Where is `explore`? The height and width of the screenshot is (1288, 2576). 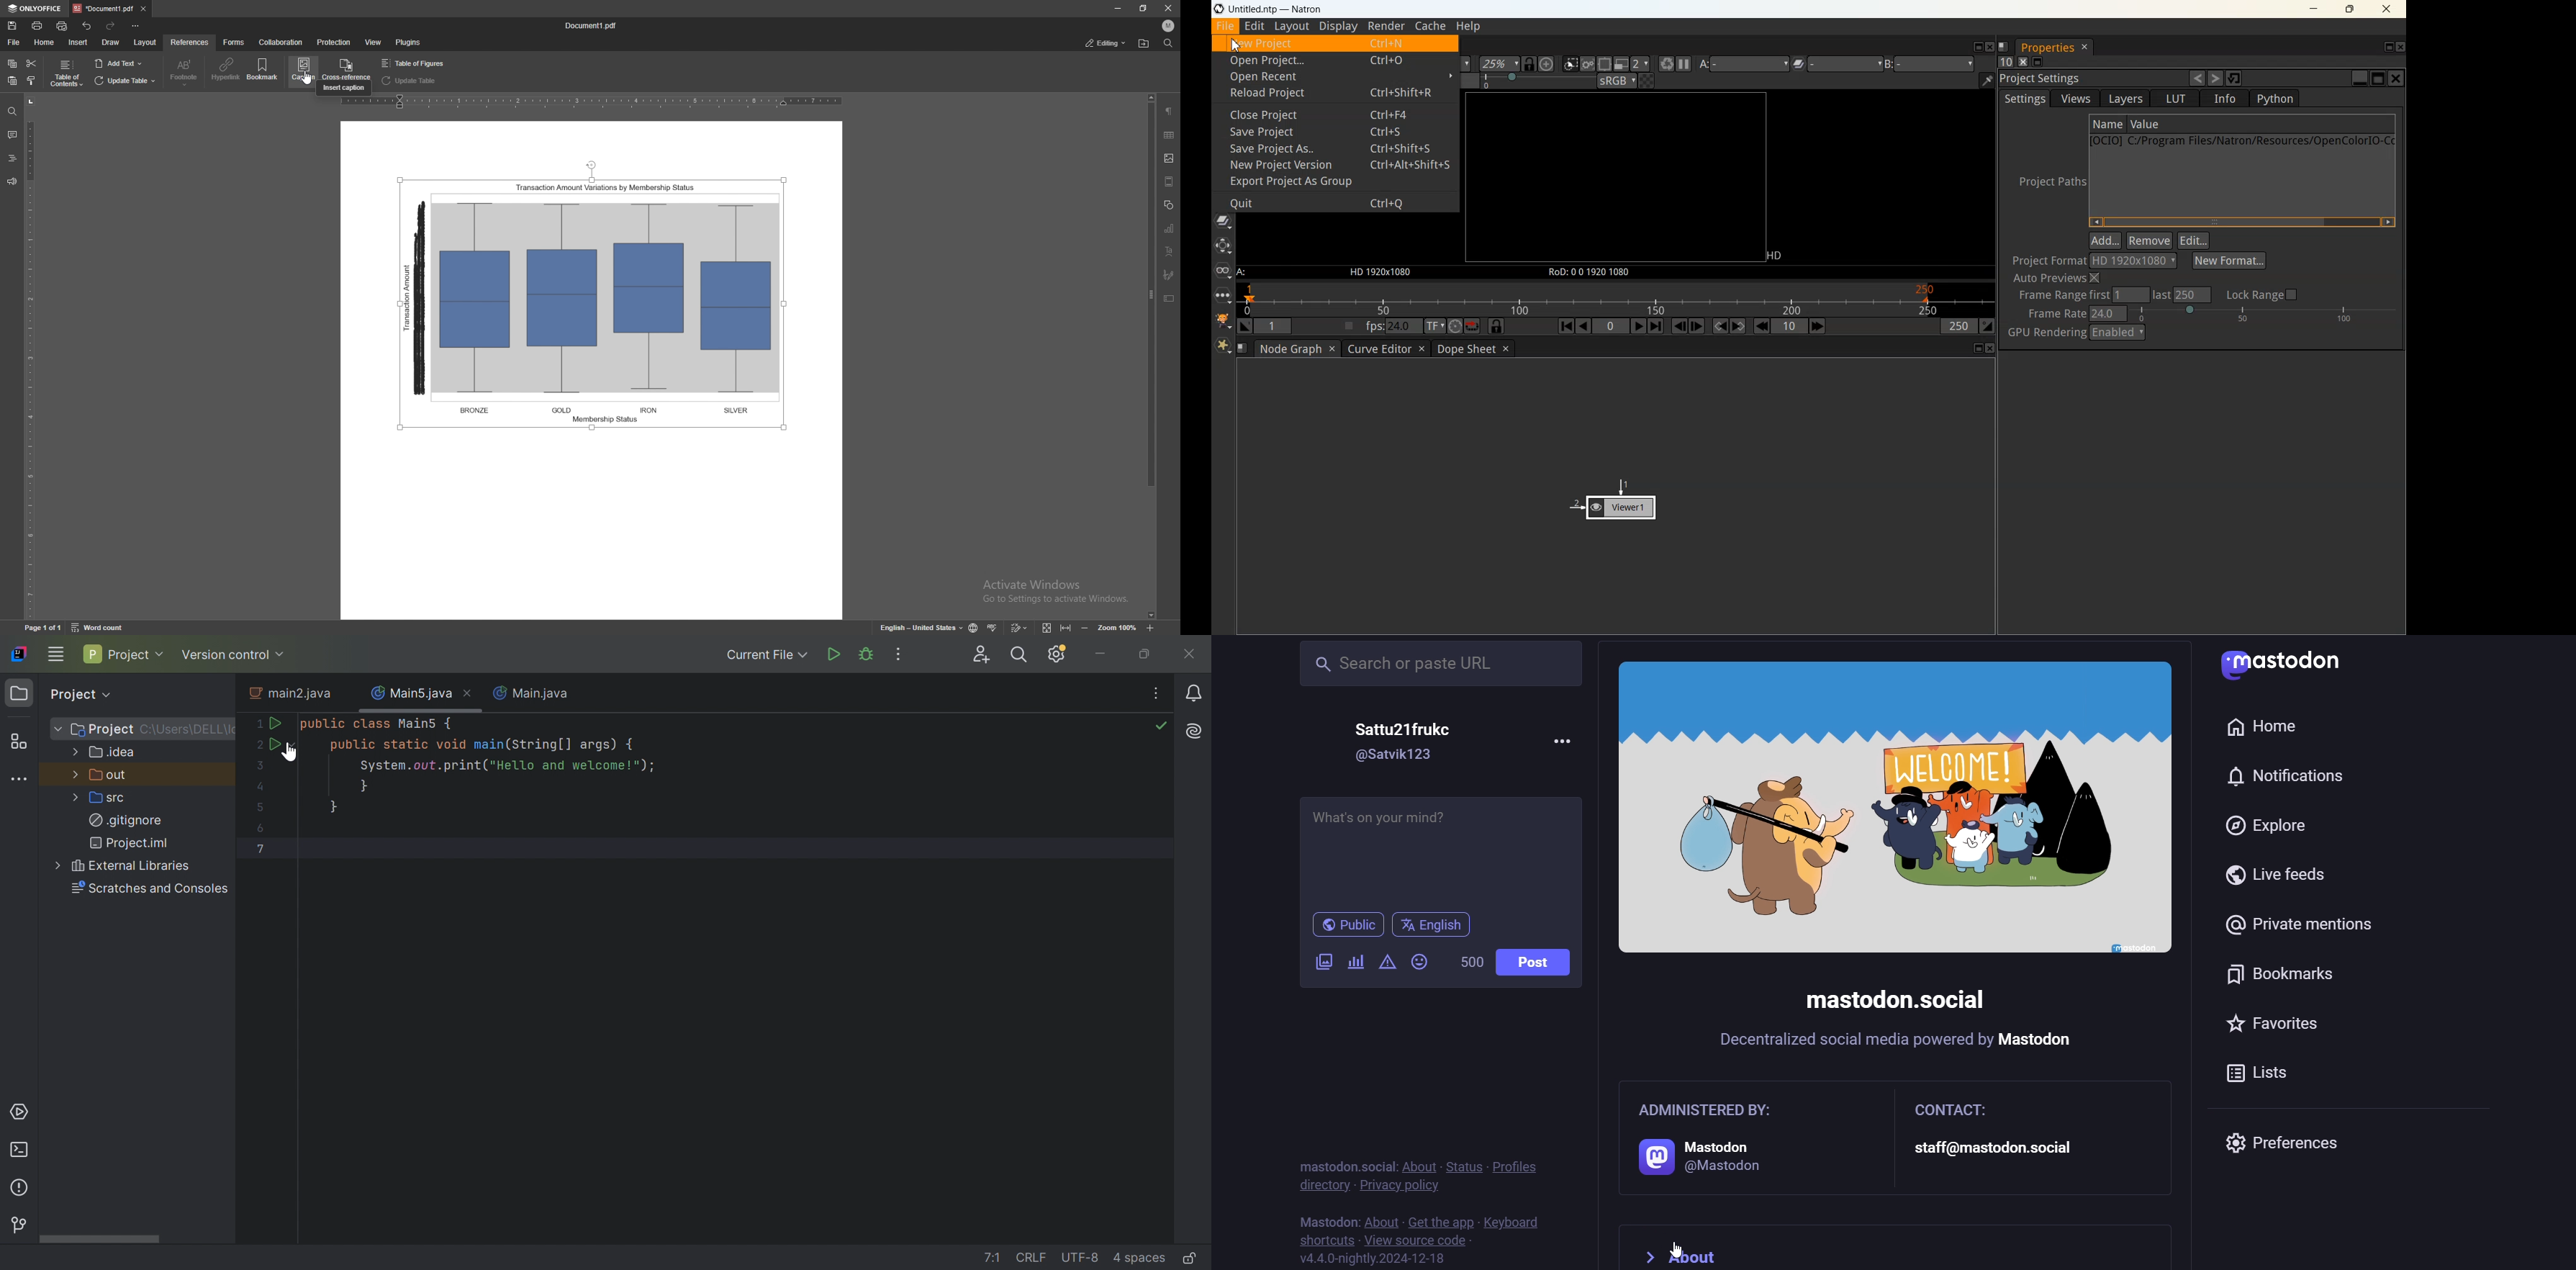 explore is located at coordinates (2270, 828).